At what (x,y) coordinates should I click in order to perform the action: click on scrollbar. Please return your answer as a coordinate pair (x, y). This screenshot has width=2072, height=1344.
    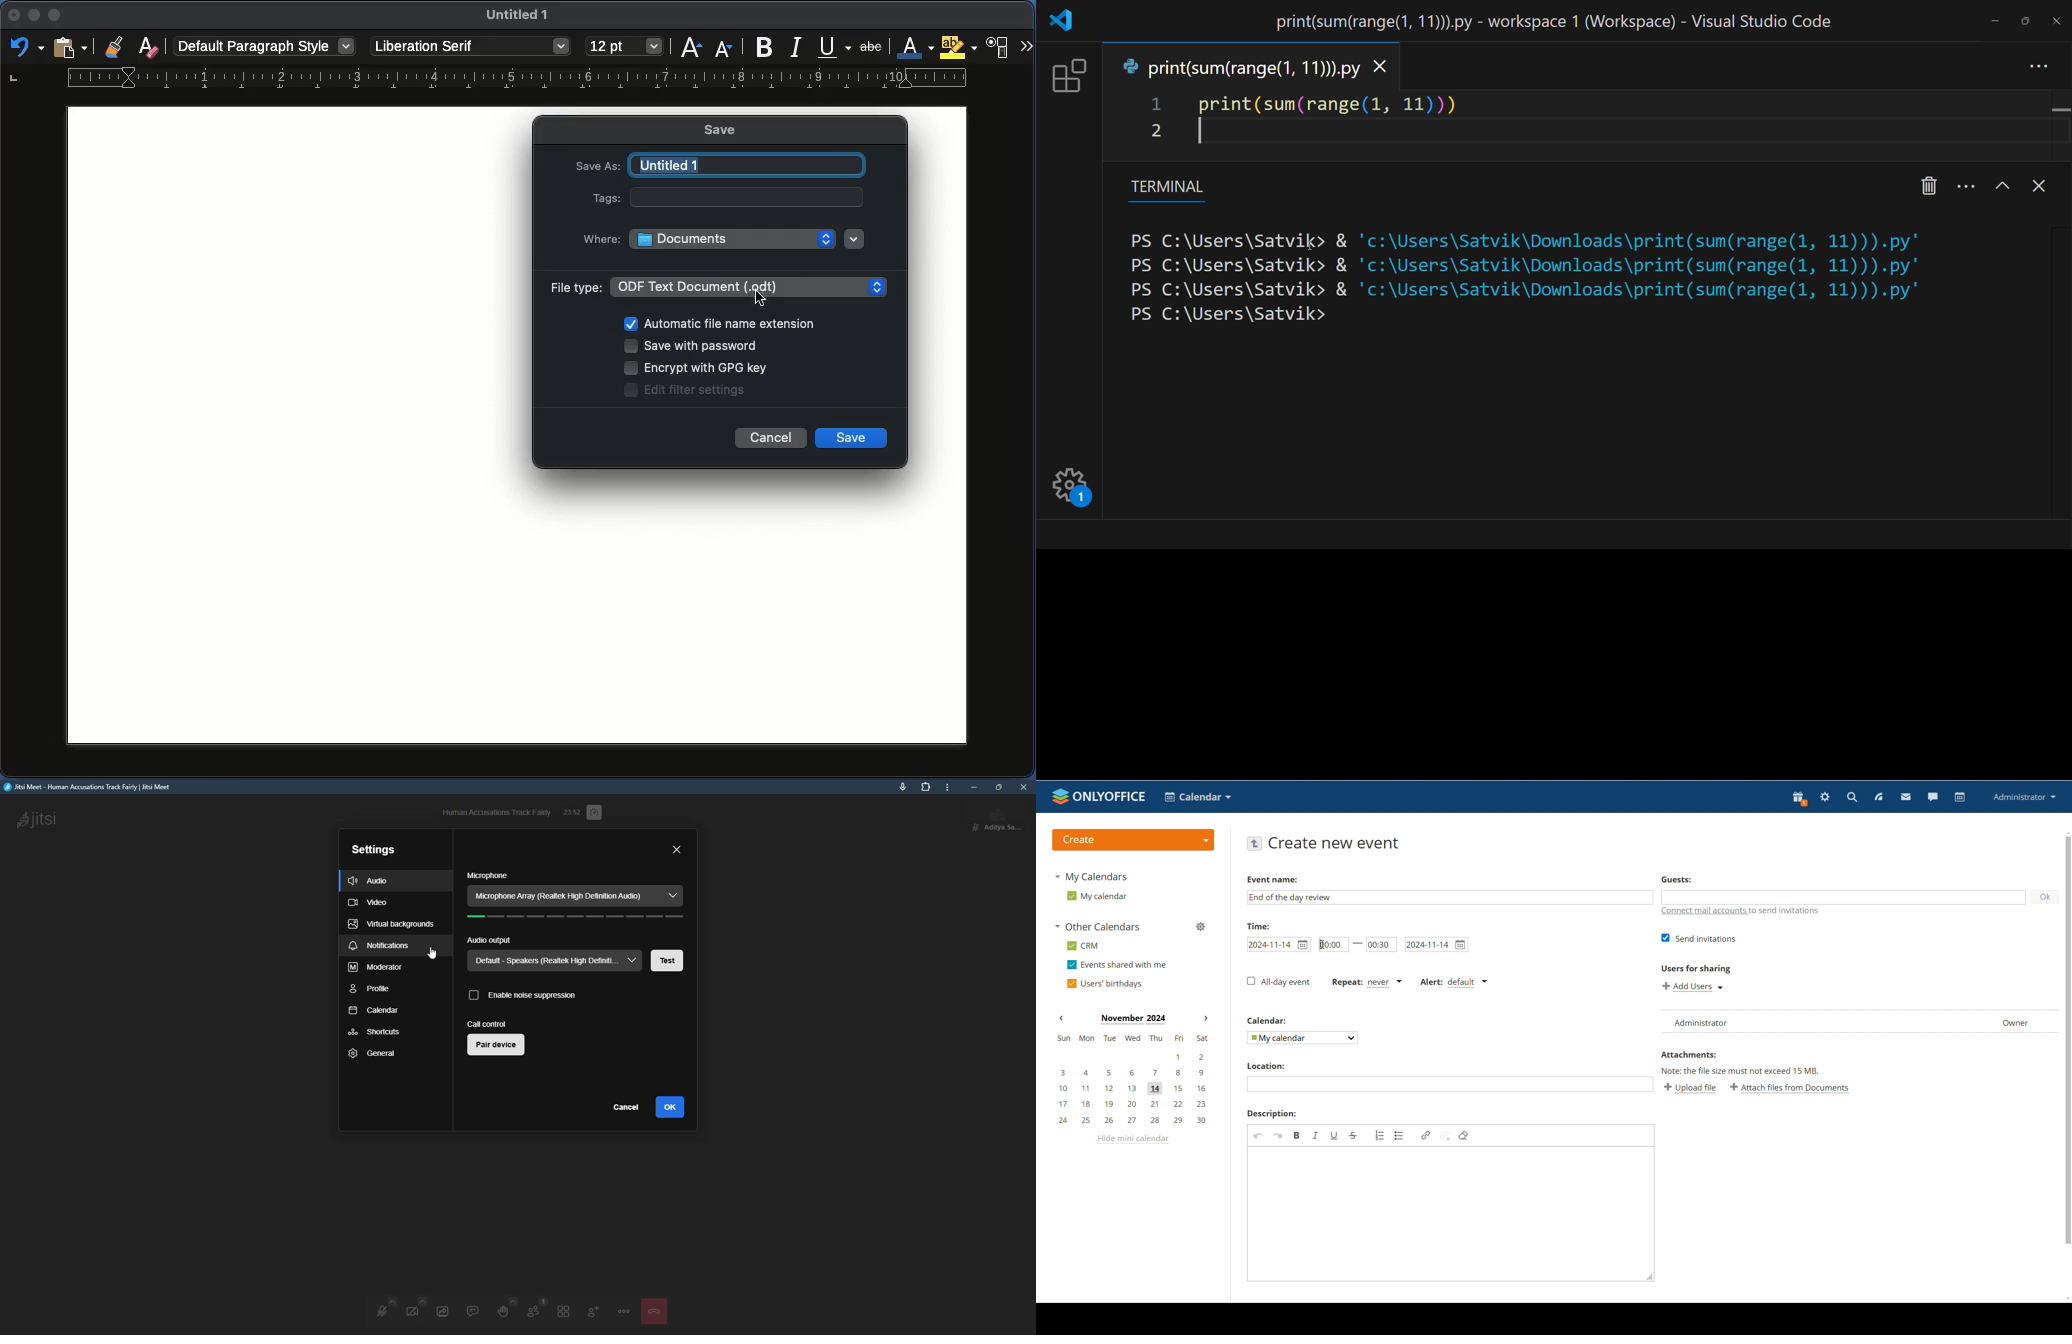
    Looking at the image, I should click on (2068, 1040).